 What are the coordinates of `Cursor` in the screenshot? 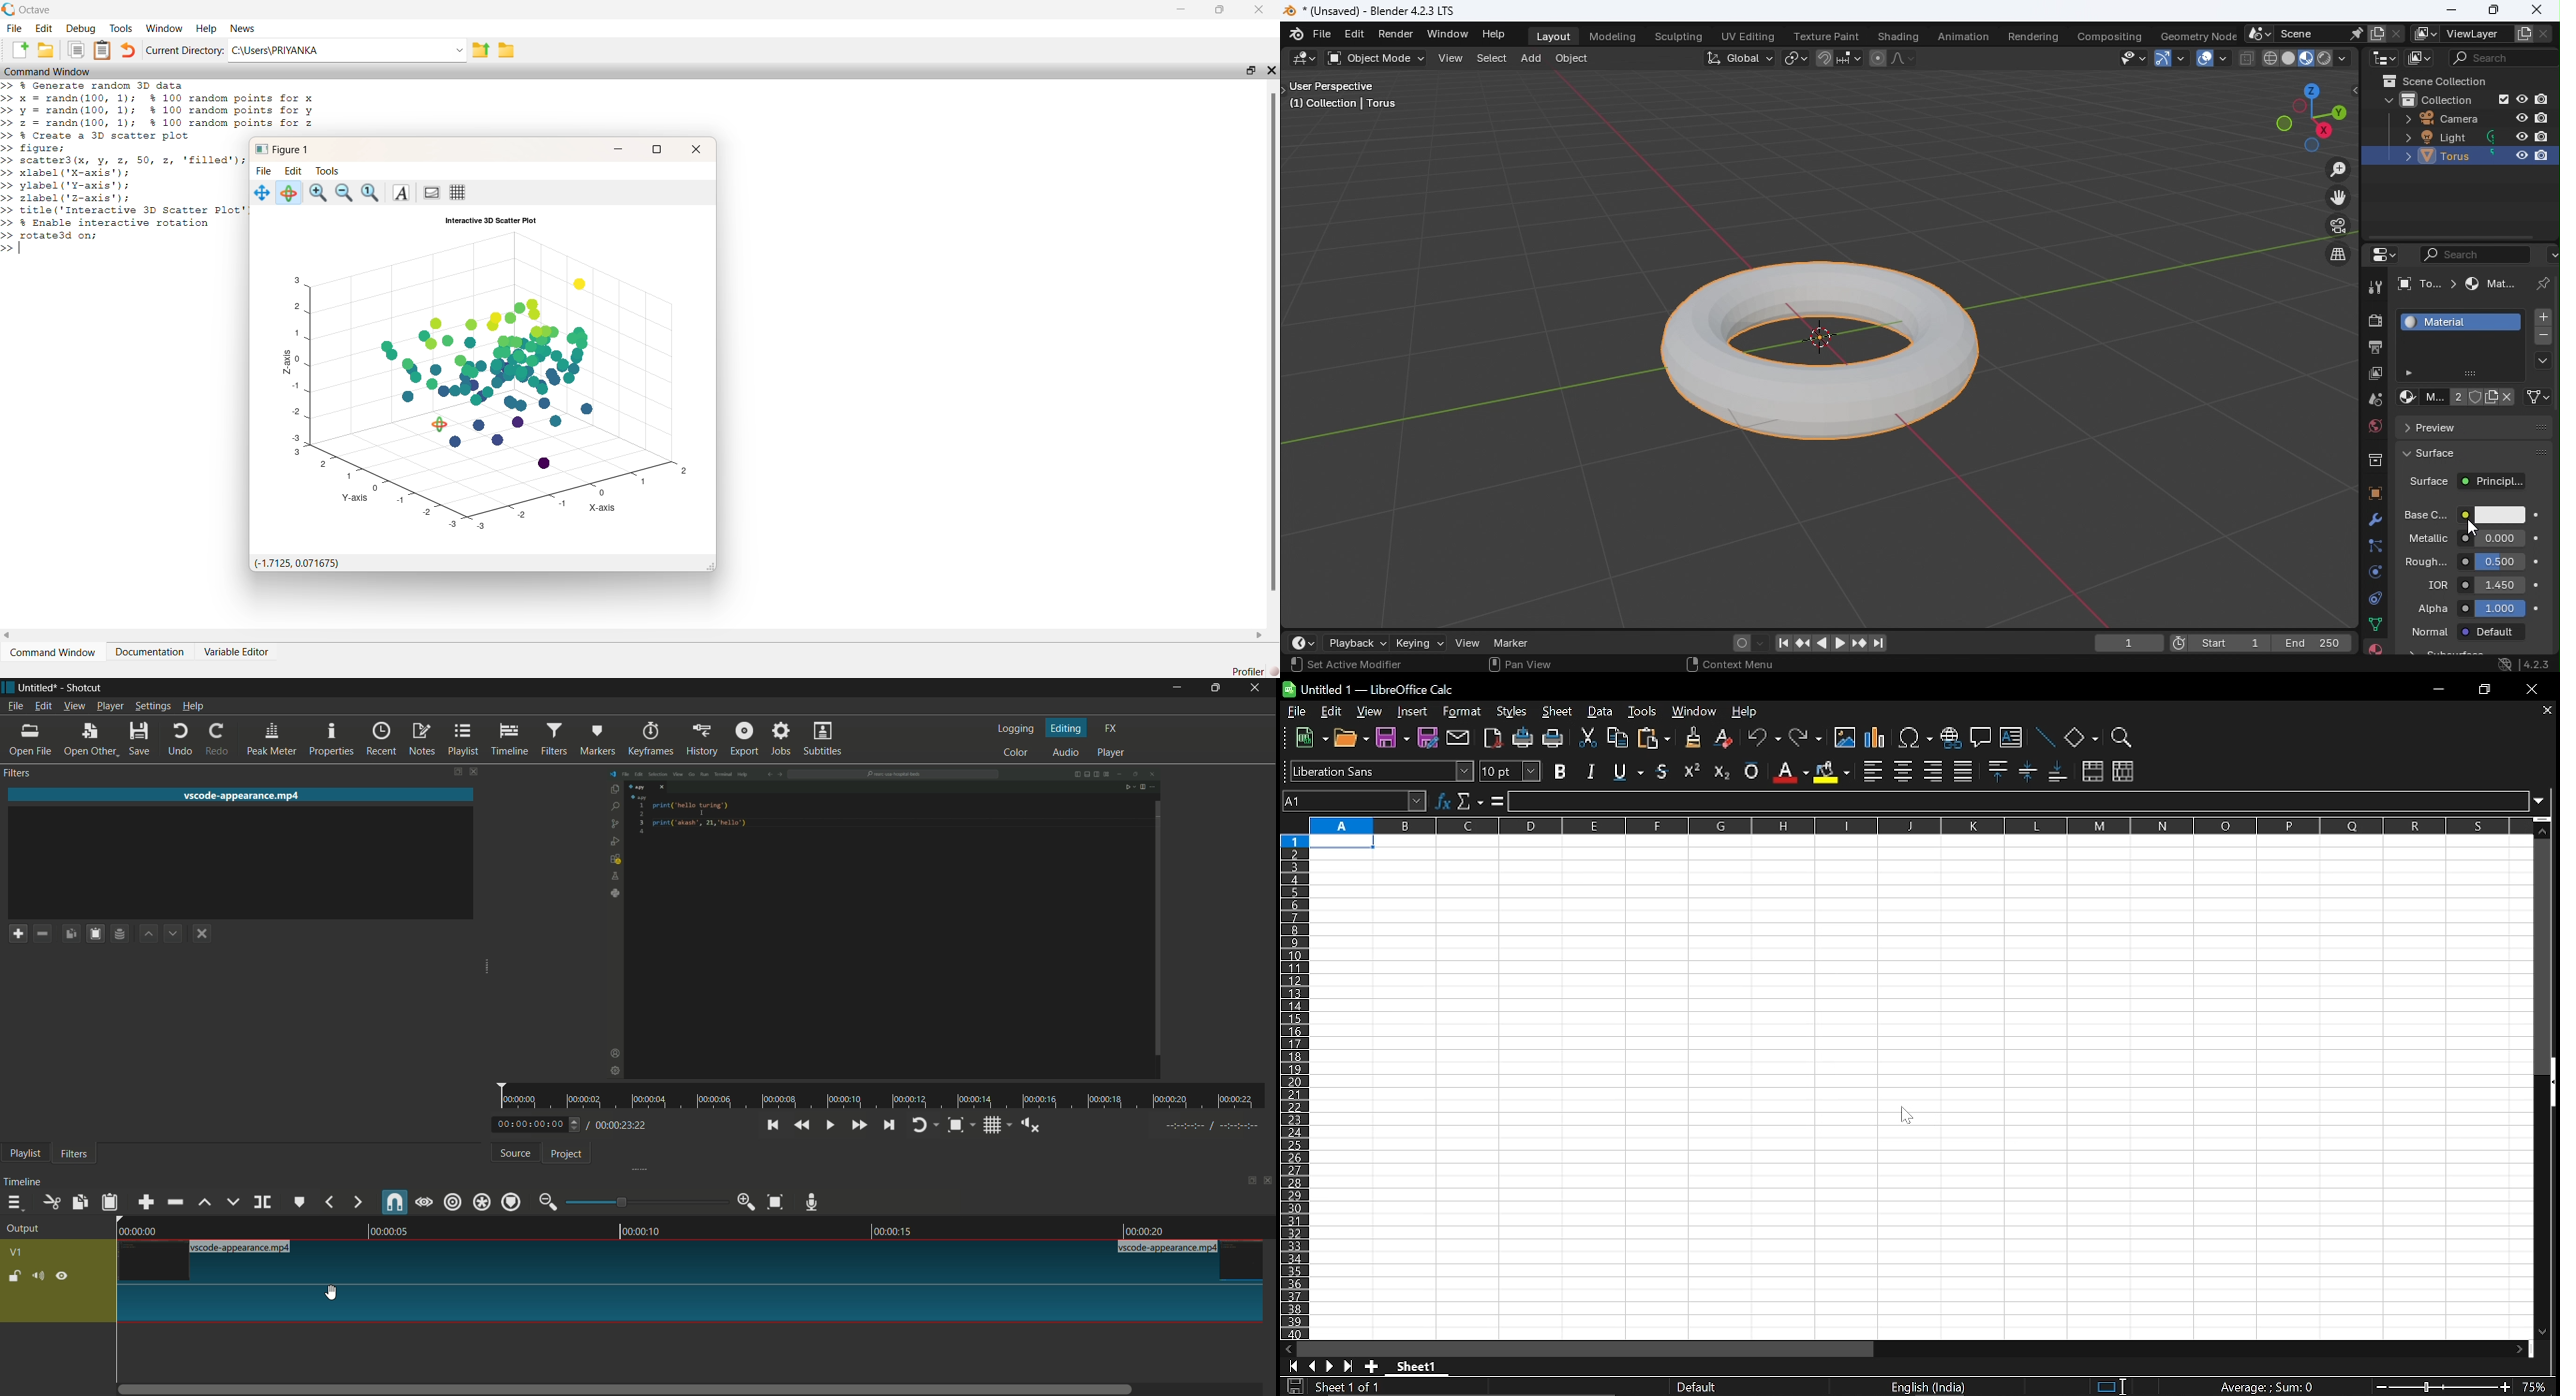 It's located at (2471, 531).